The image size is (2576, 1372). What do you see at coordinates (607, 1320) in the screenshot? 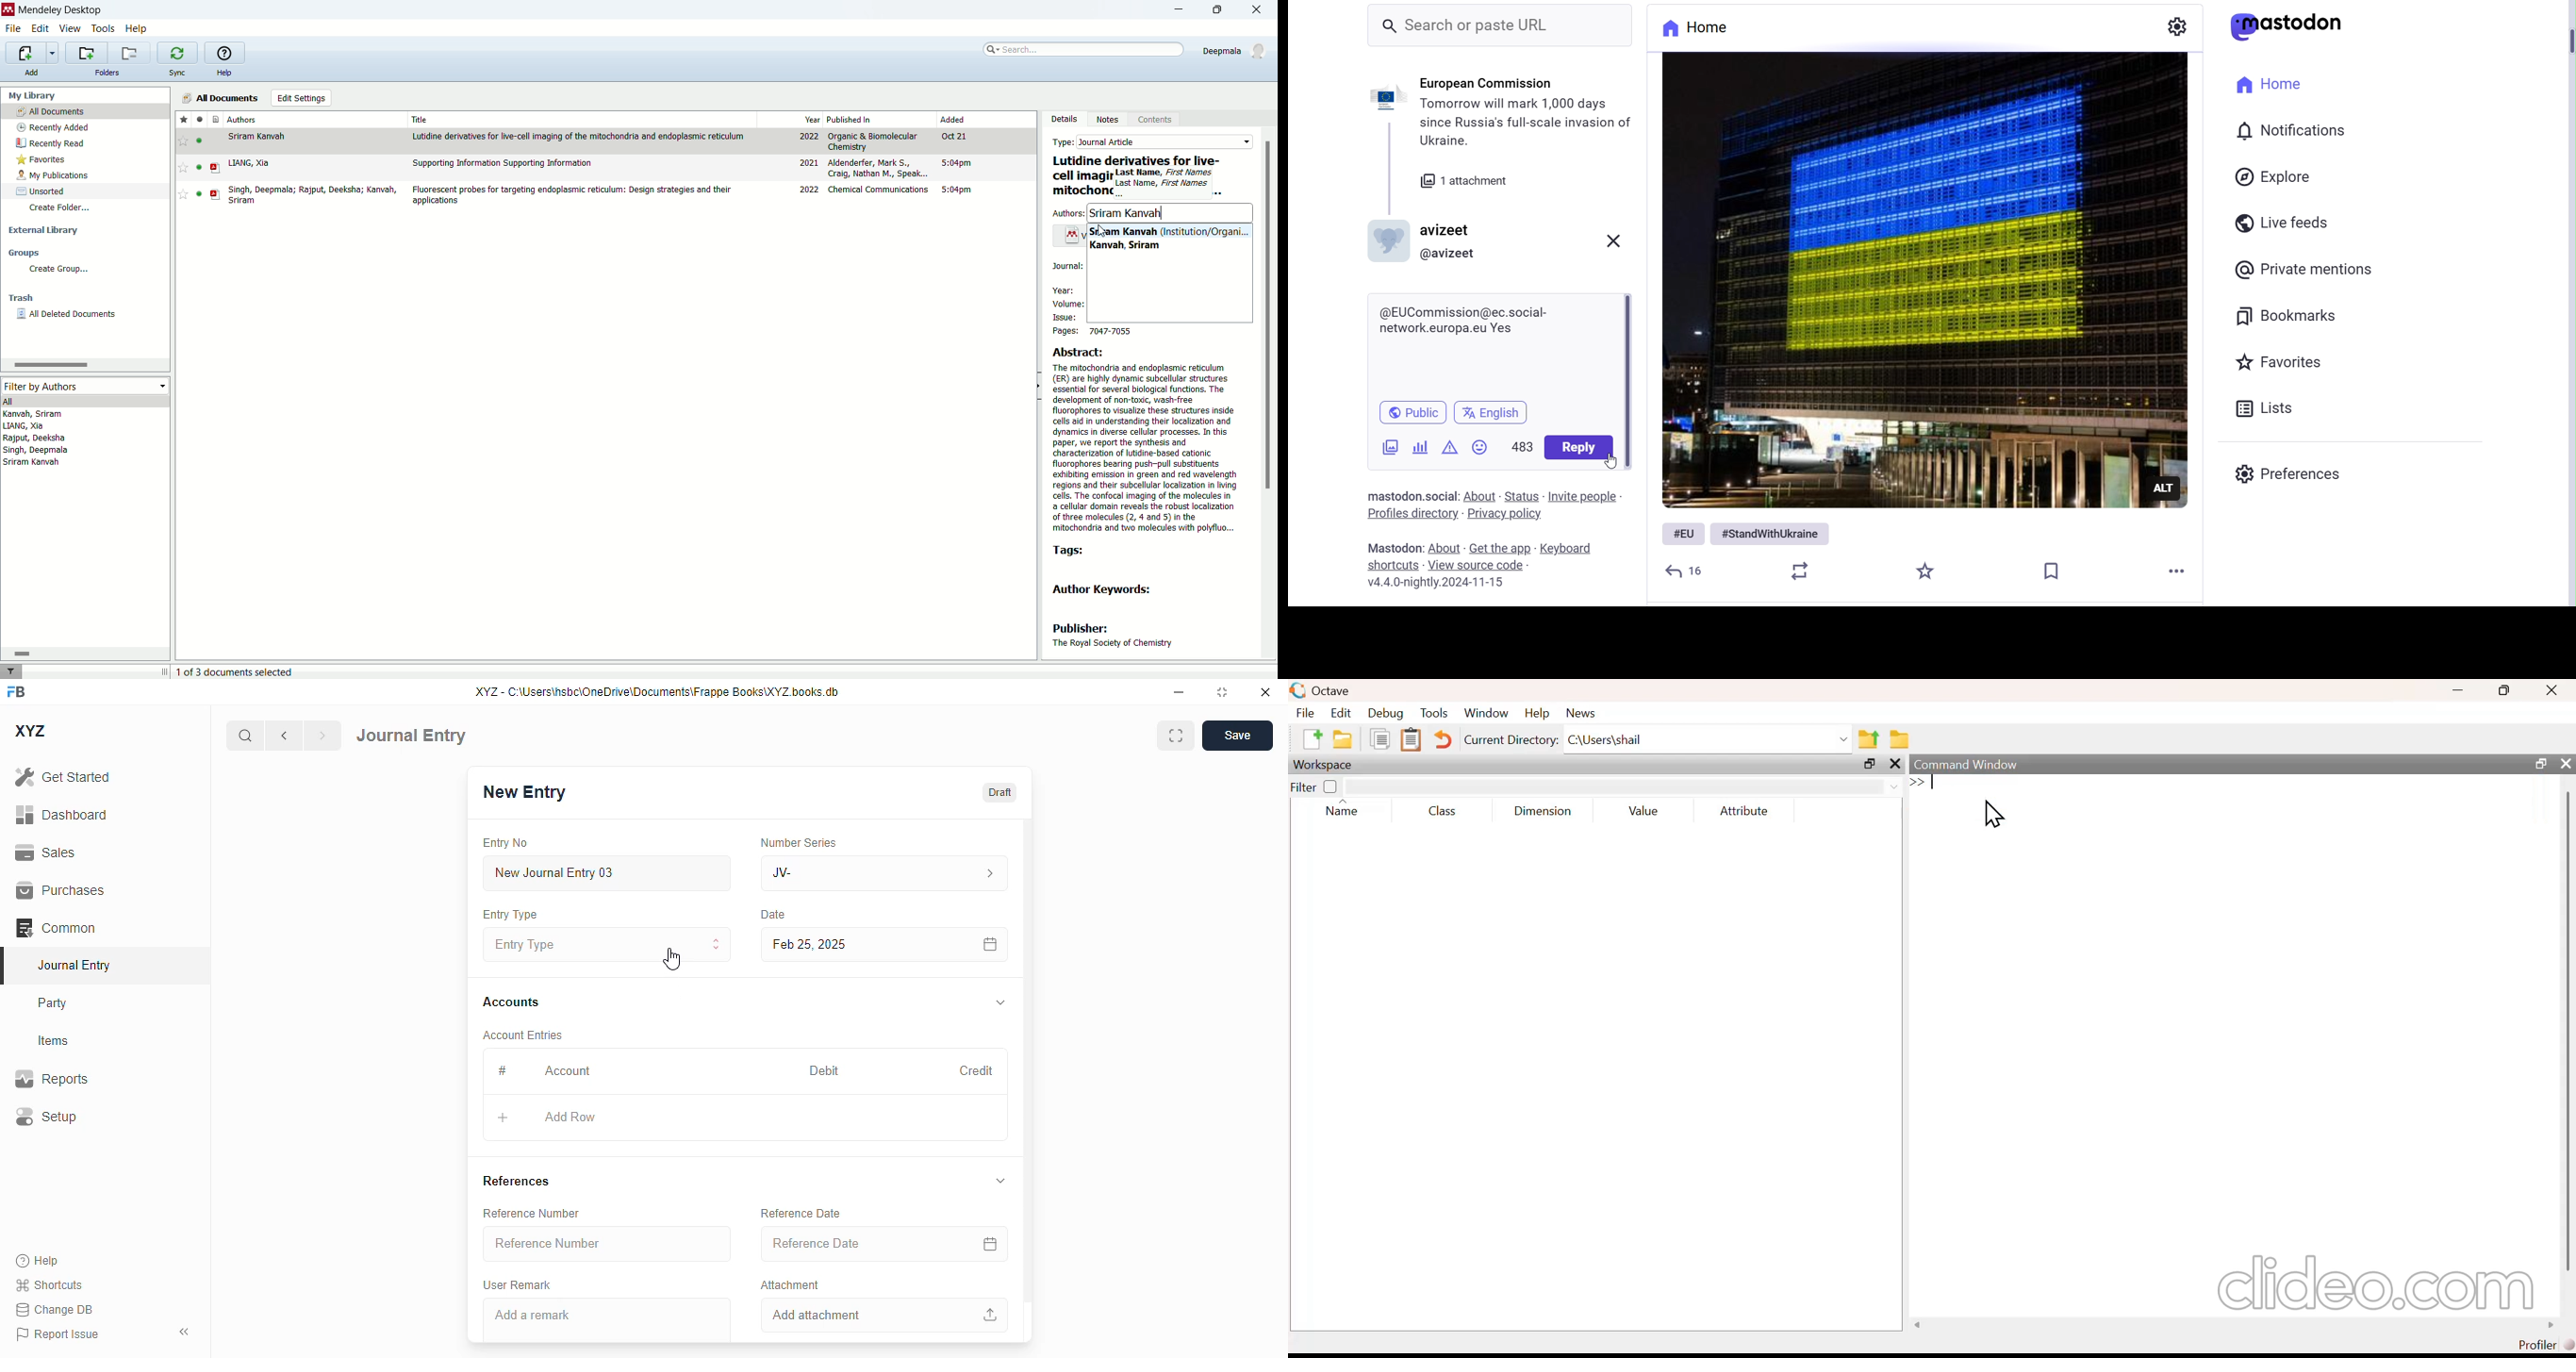
I see `add a remark` at bounding box center [607, 1320].